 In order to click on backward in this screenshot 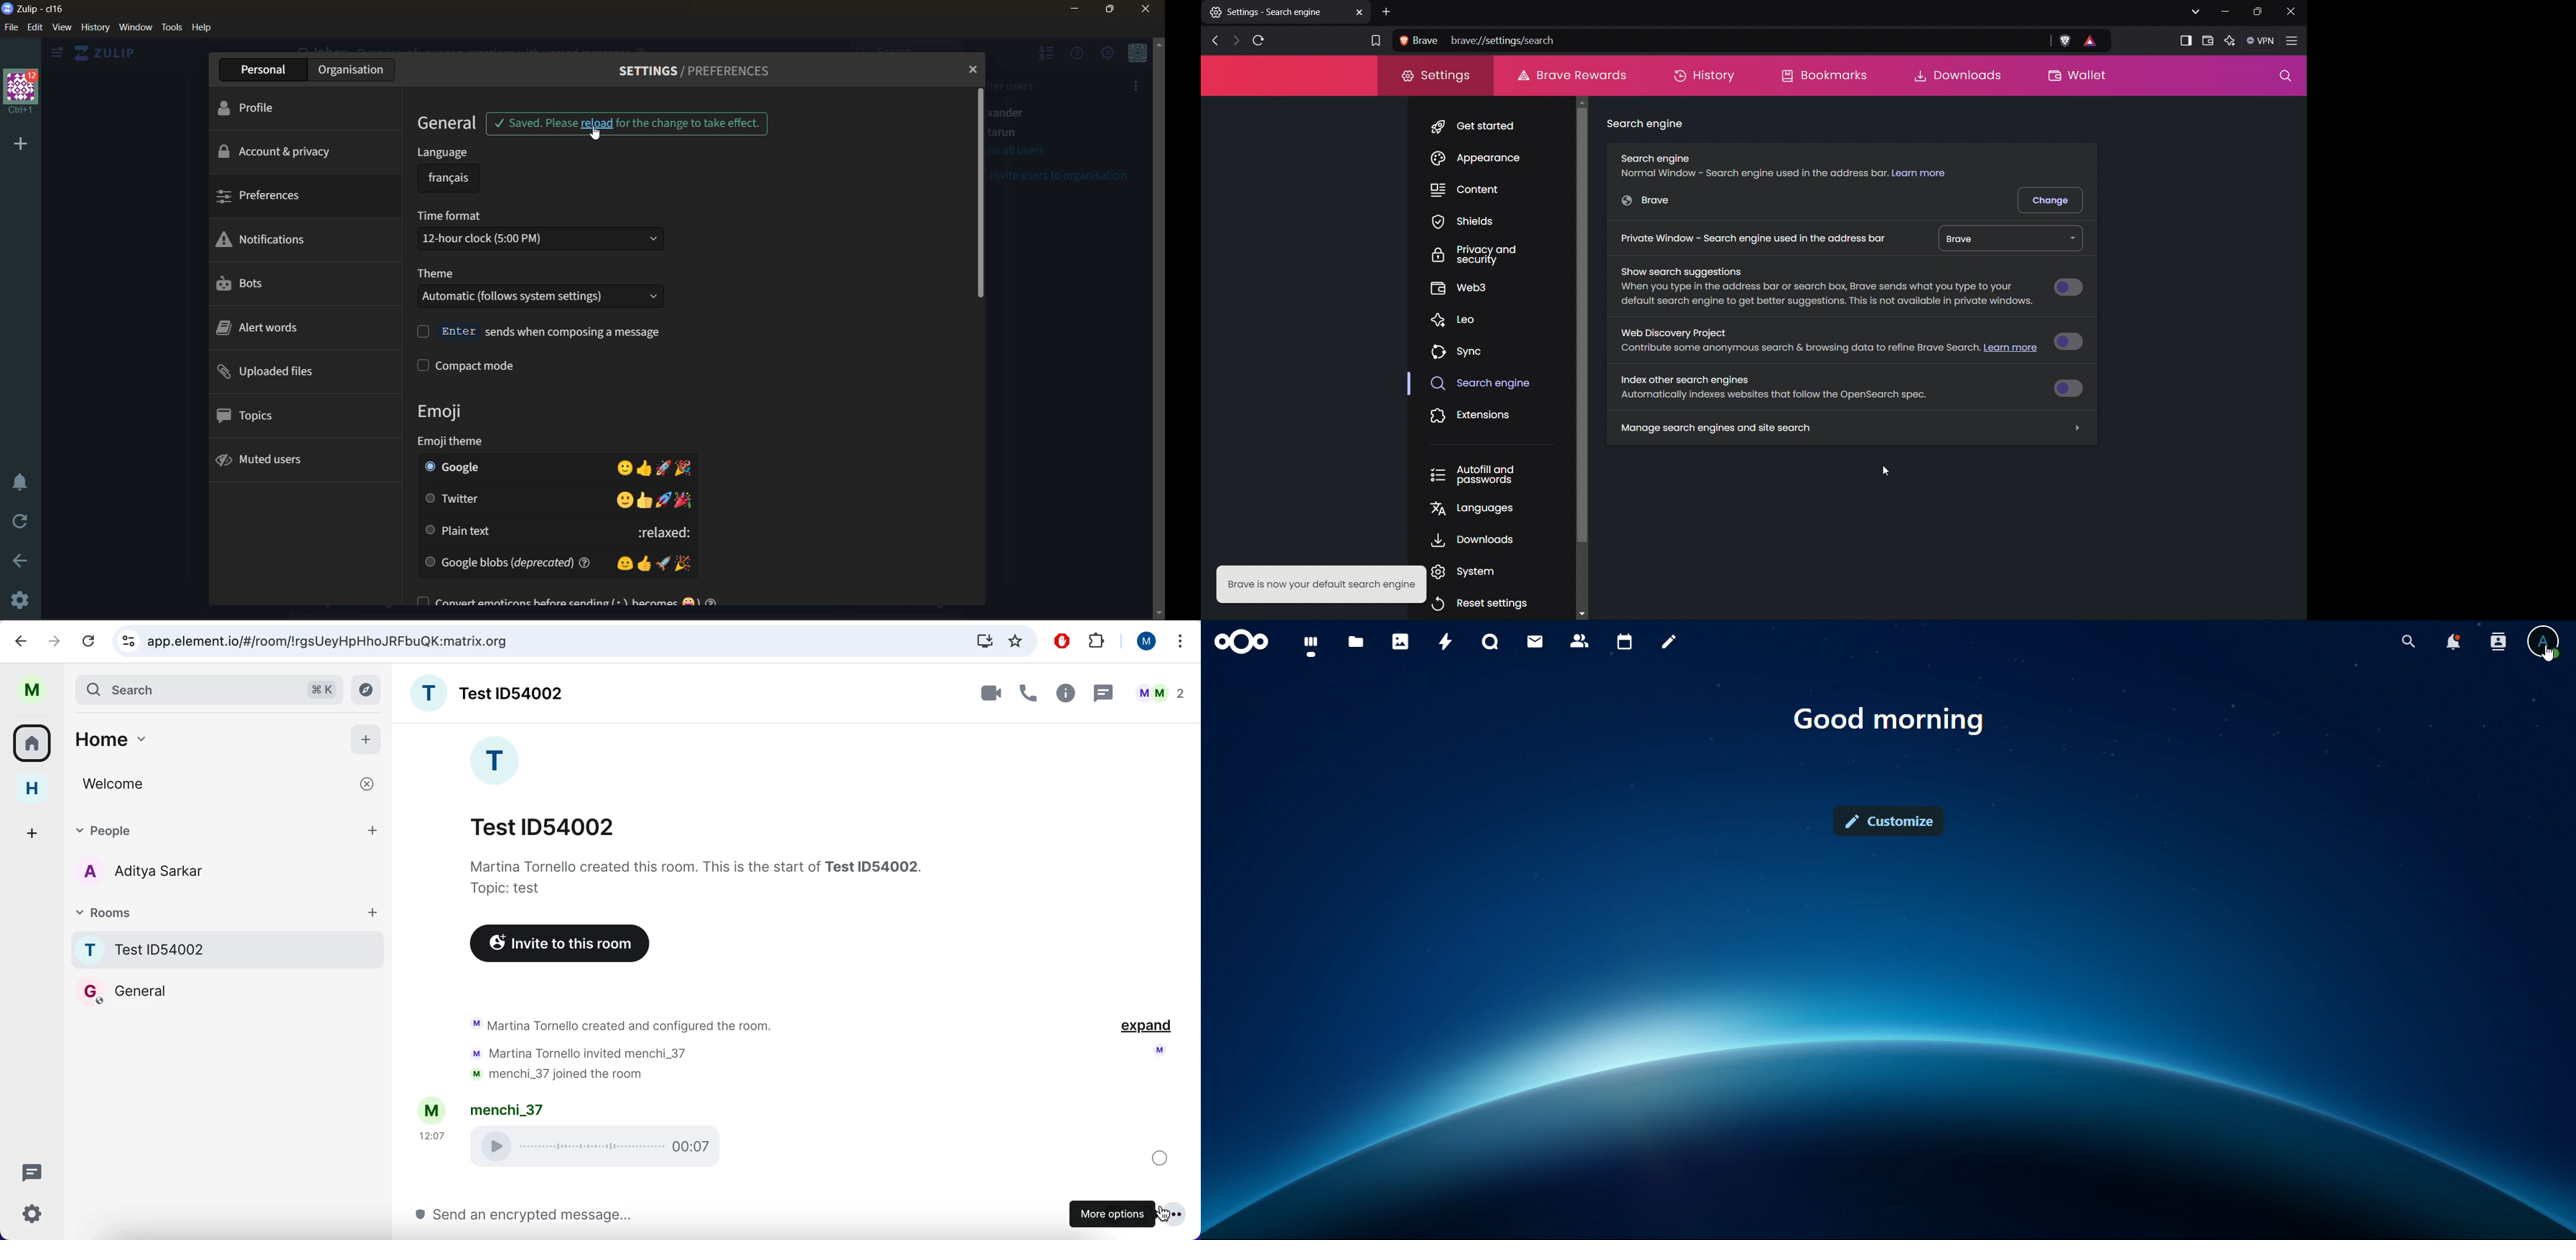, I will do `click(16, 641)`.